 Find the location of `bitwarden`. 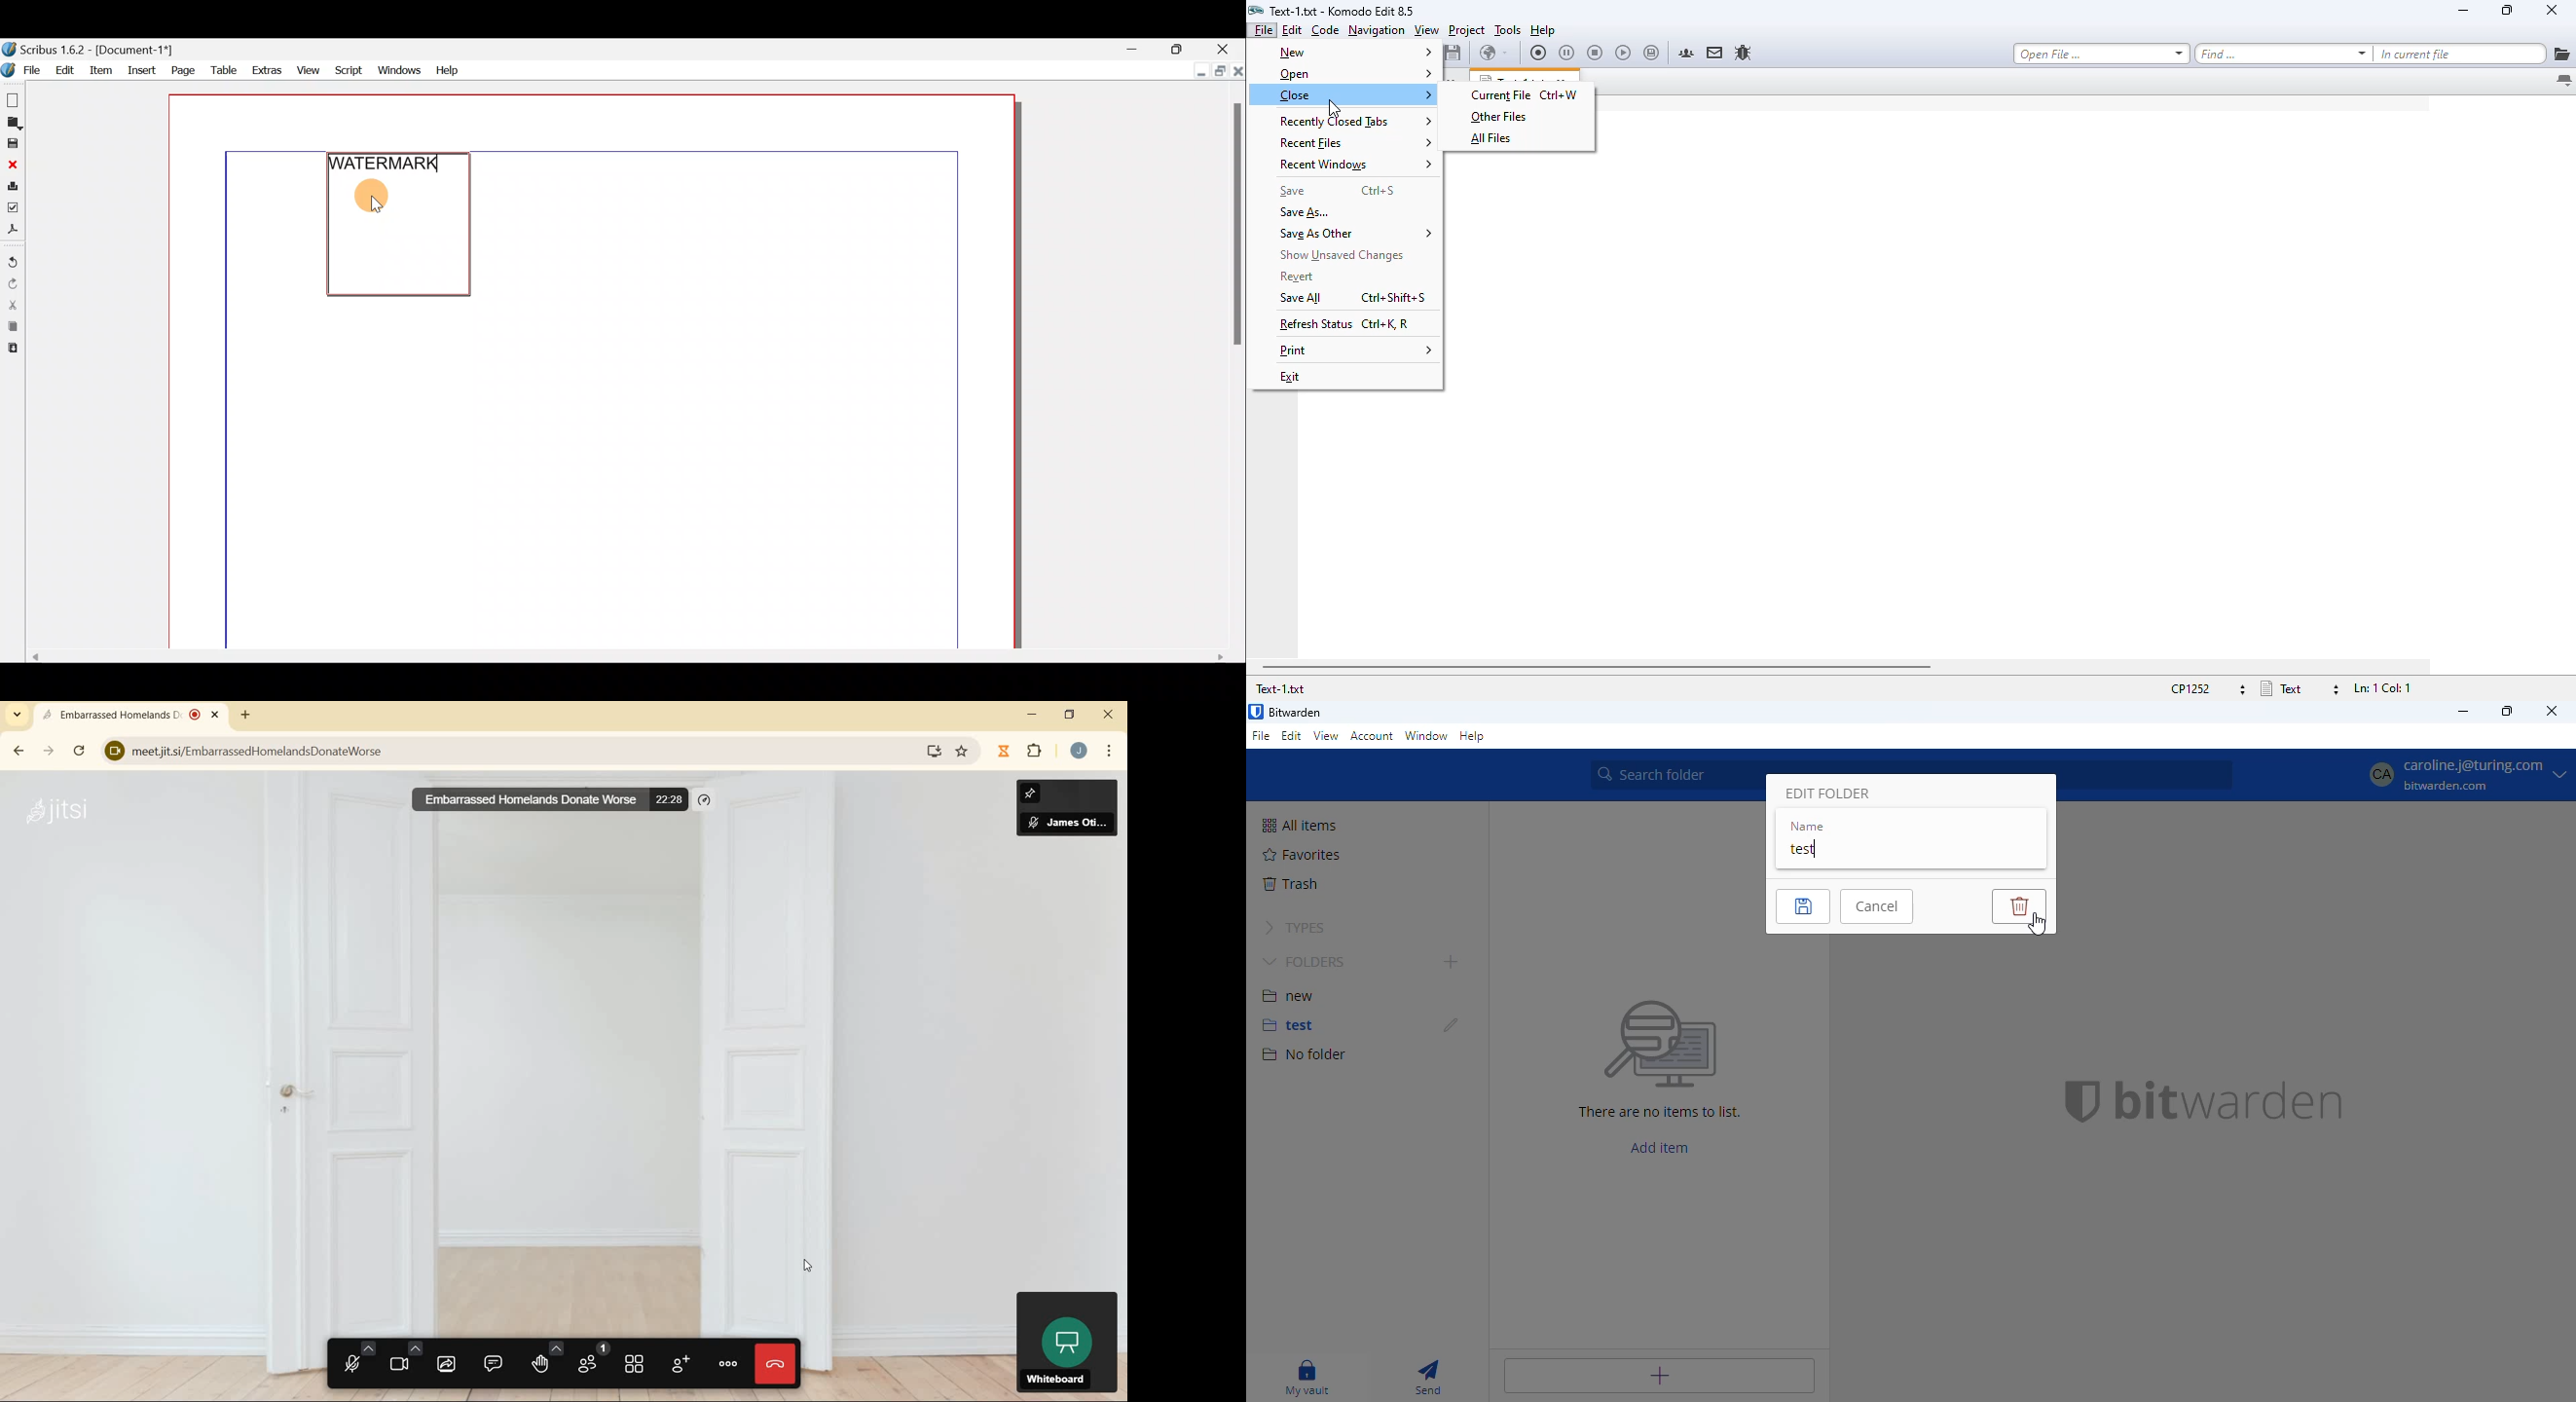

bitwarden is located at coordinates (2228, 1100).